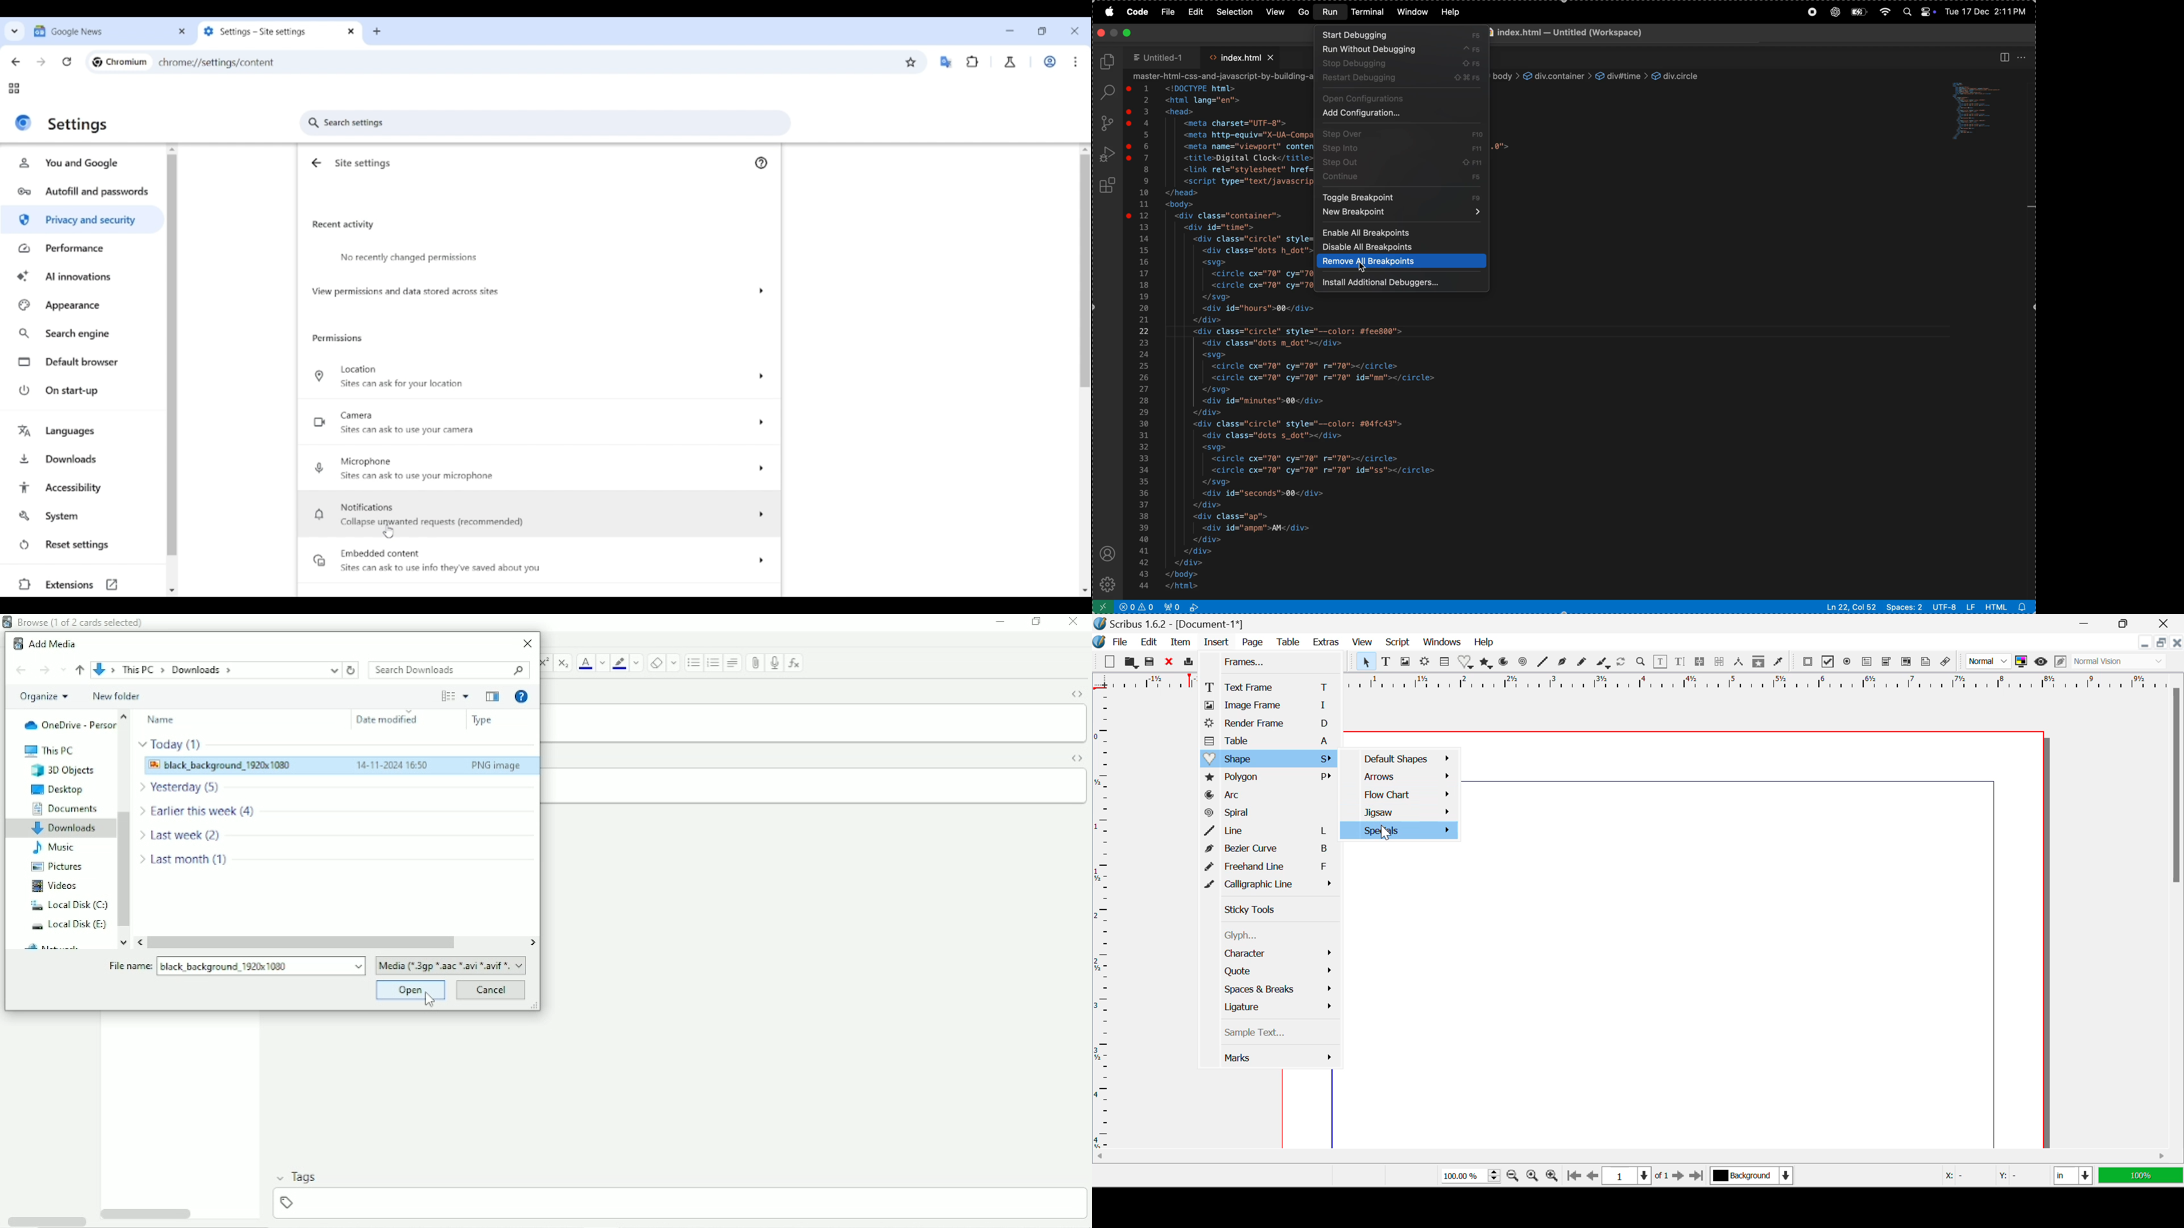 The height and width of the screenshot is (1232, 2184). Describe the element at coordinates (1425, 662) in the screenshot. I see `Render Frame` at that location.